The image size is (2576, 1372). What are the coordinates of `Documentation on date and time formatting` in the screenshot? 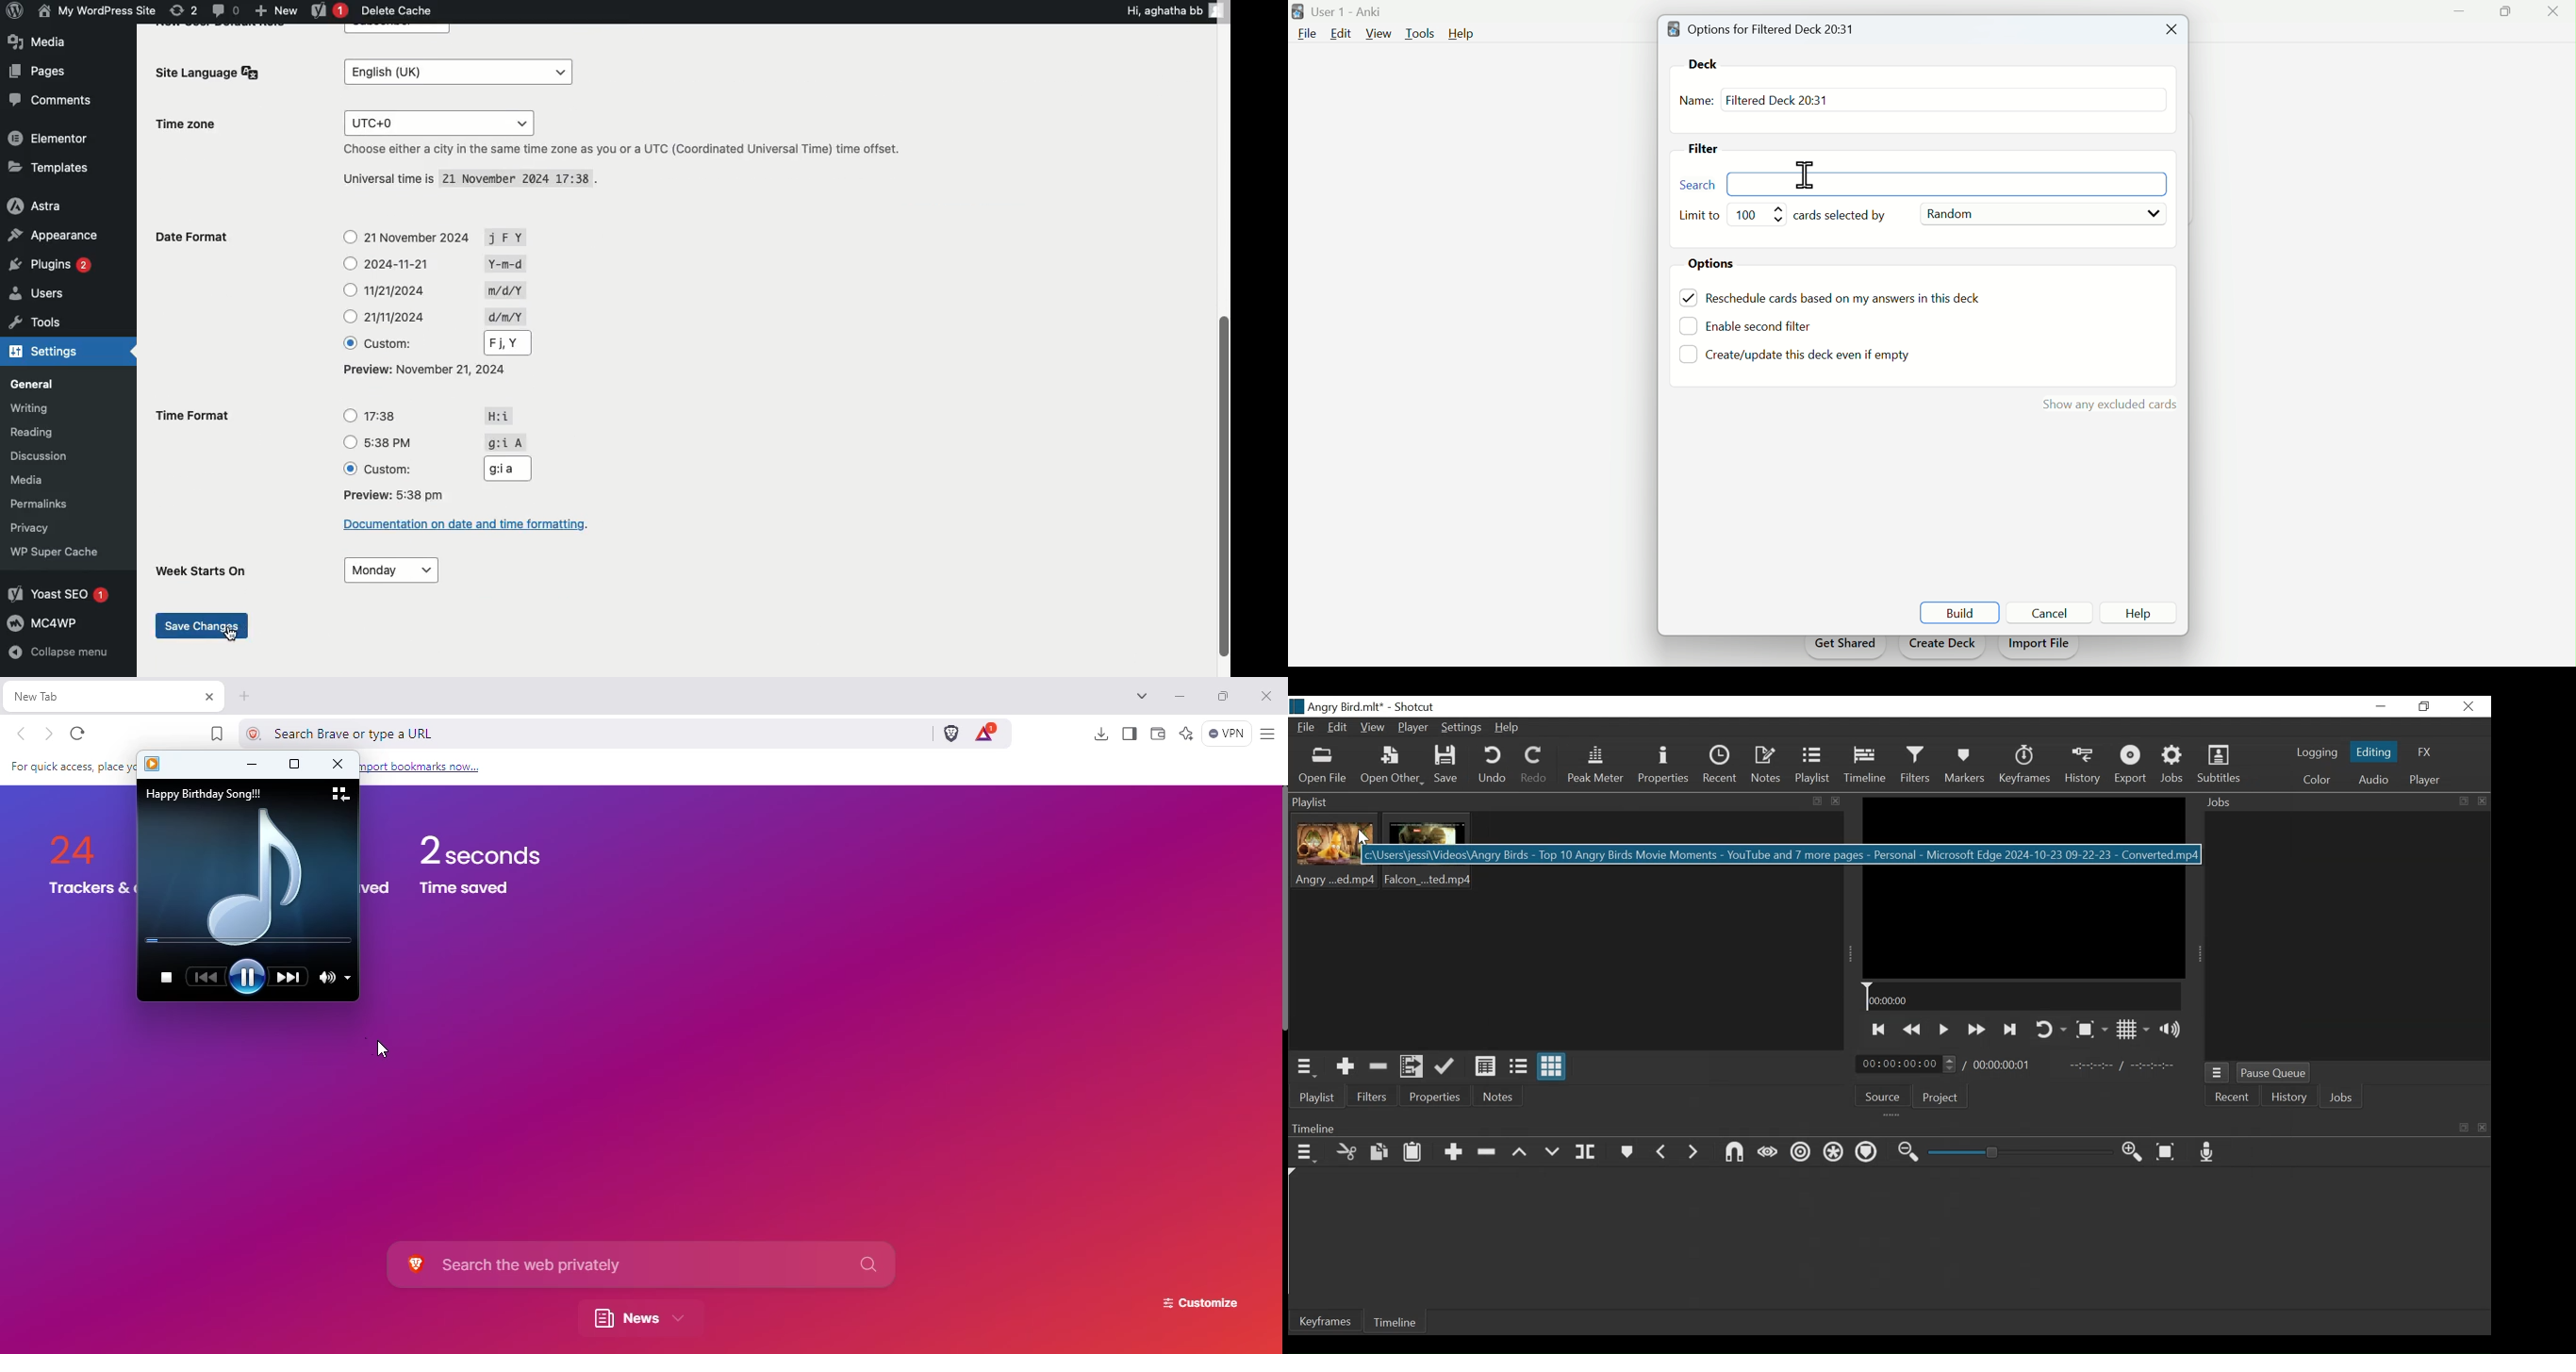 It's located at (468, 527).